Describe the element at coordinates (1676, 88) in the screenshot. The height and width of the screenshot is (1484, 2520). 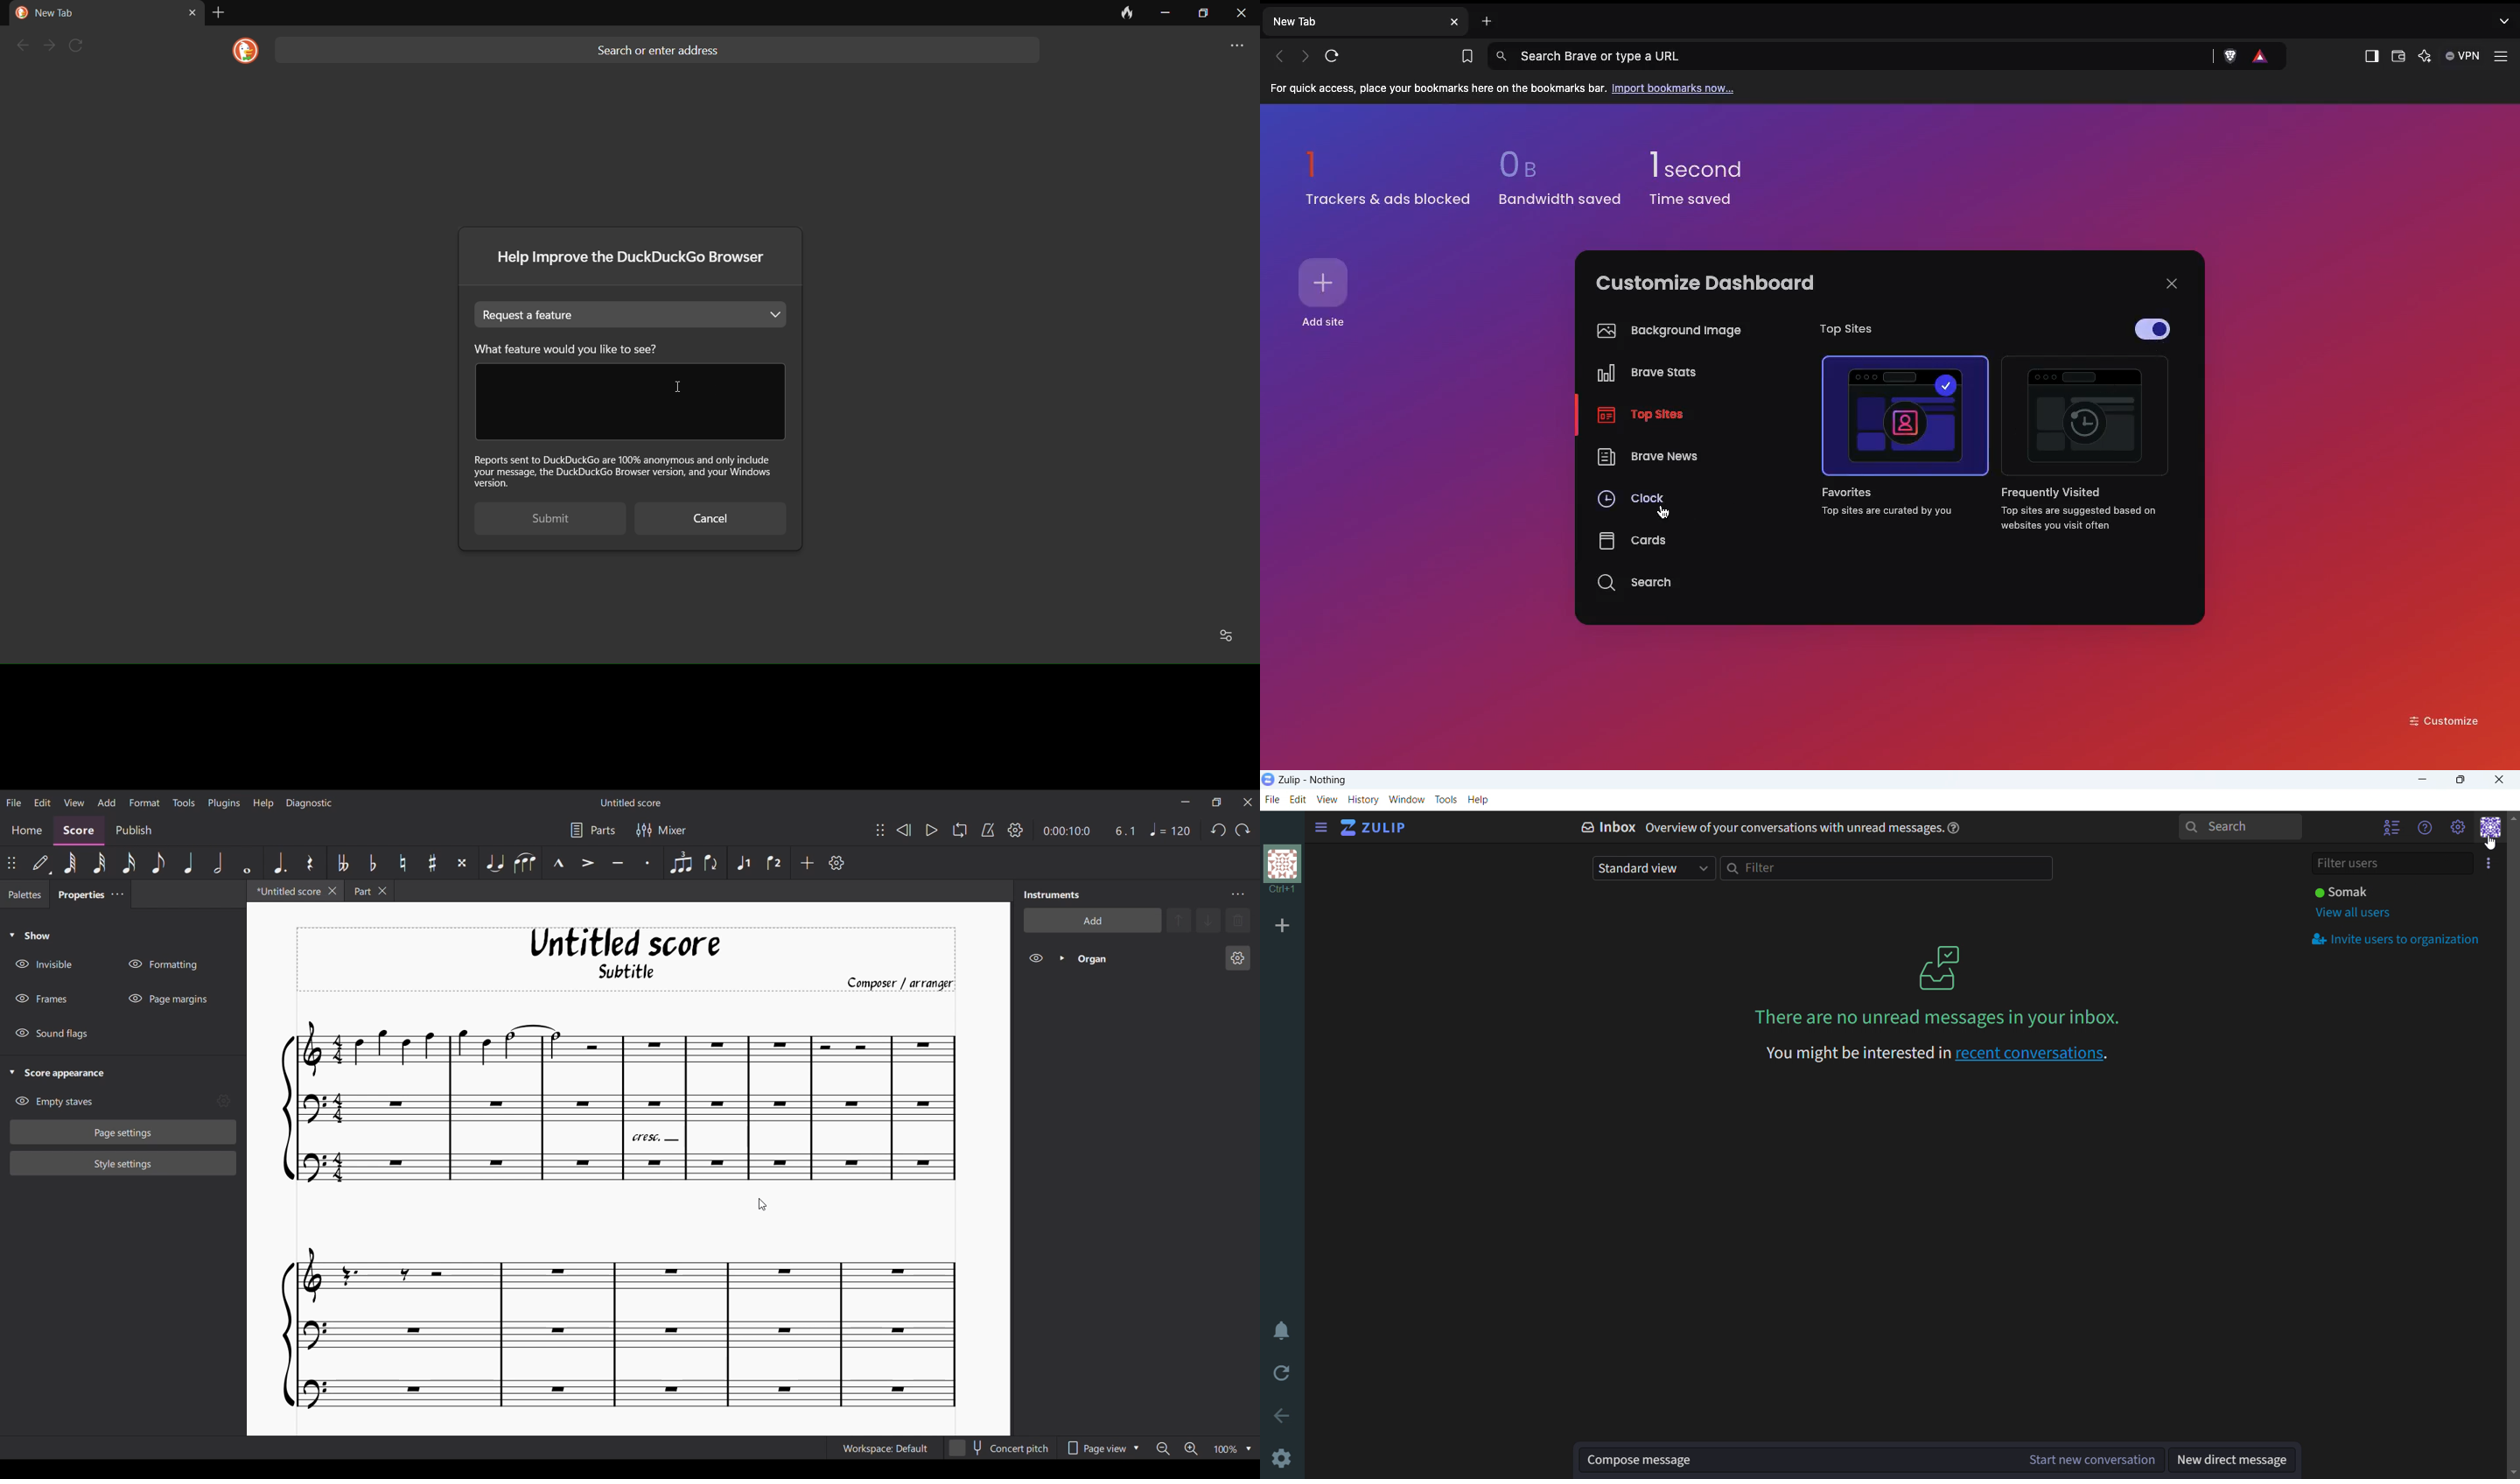
I see `Import bookmarks now...` at that location.